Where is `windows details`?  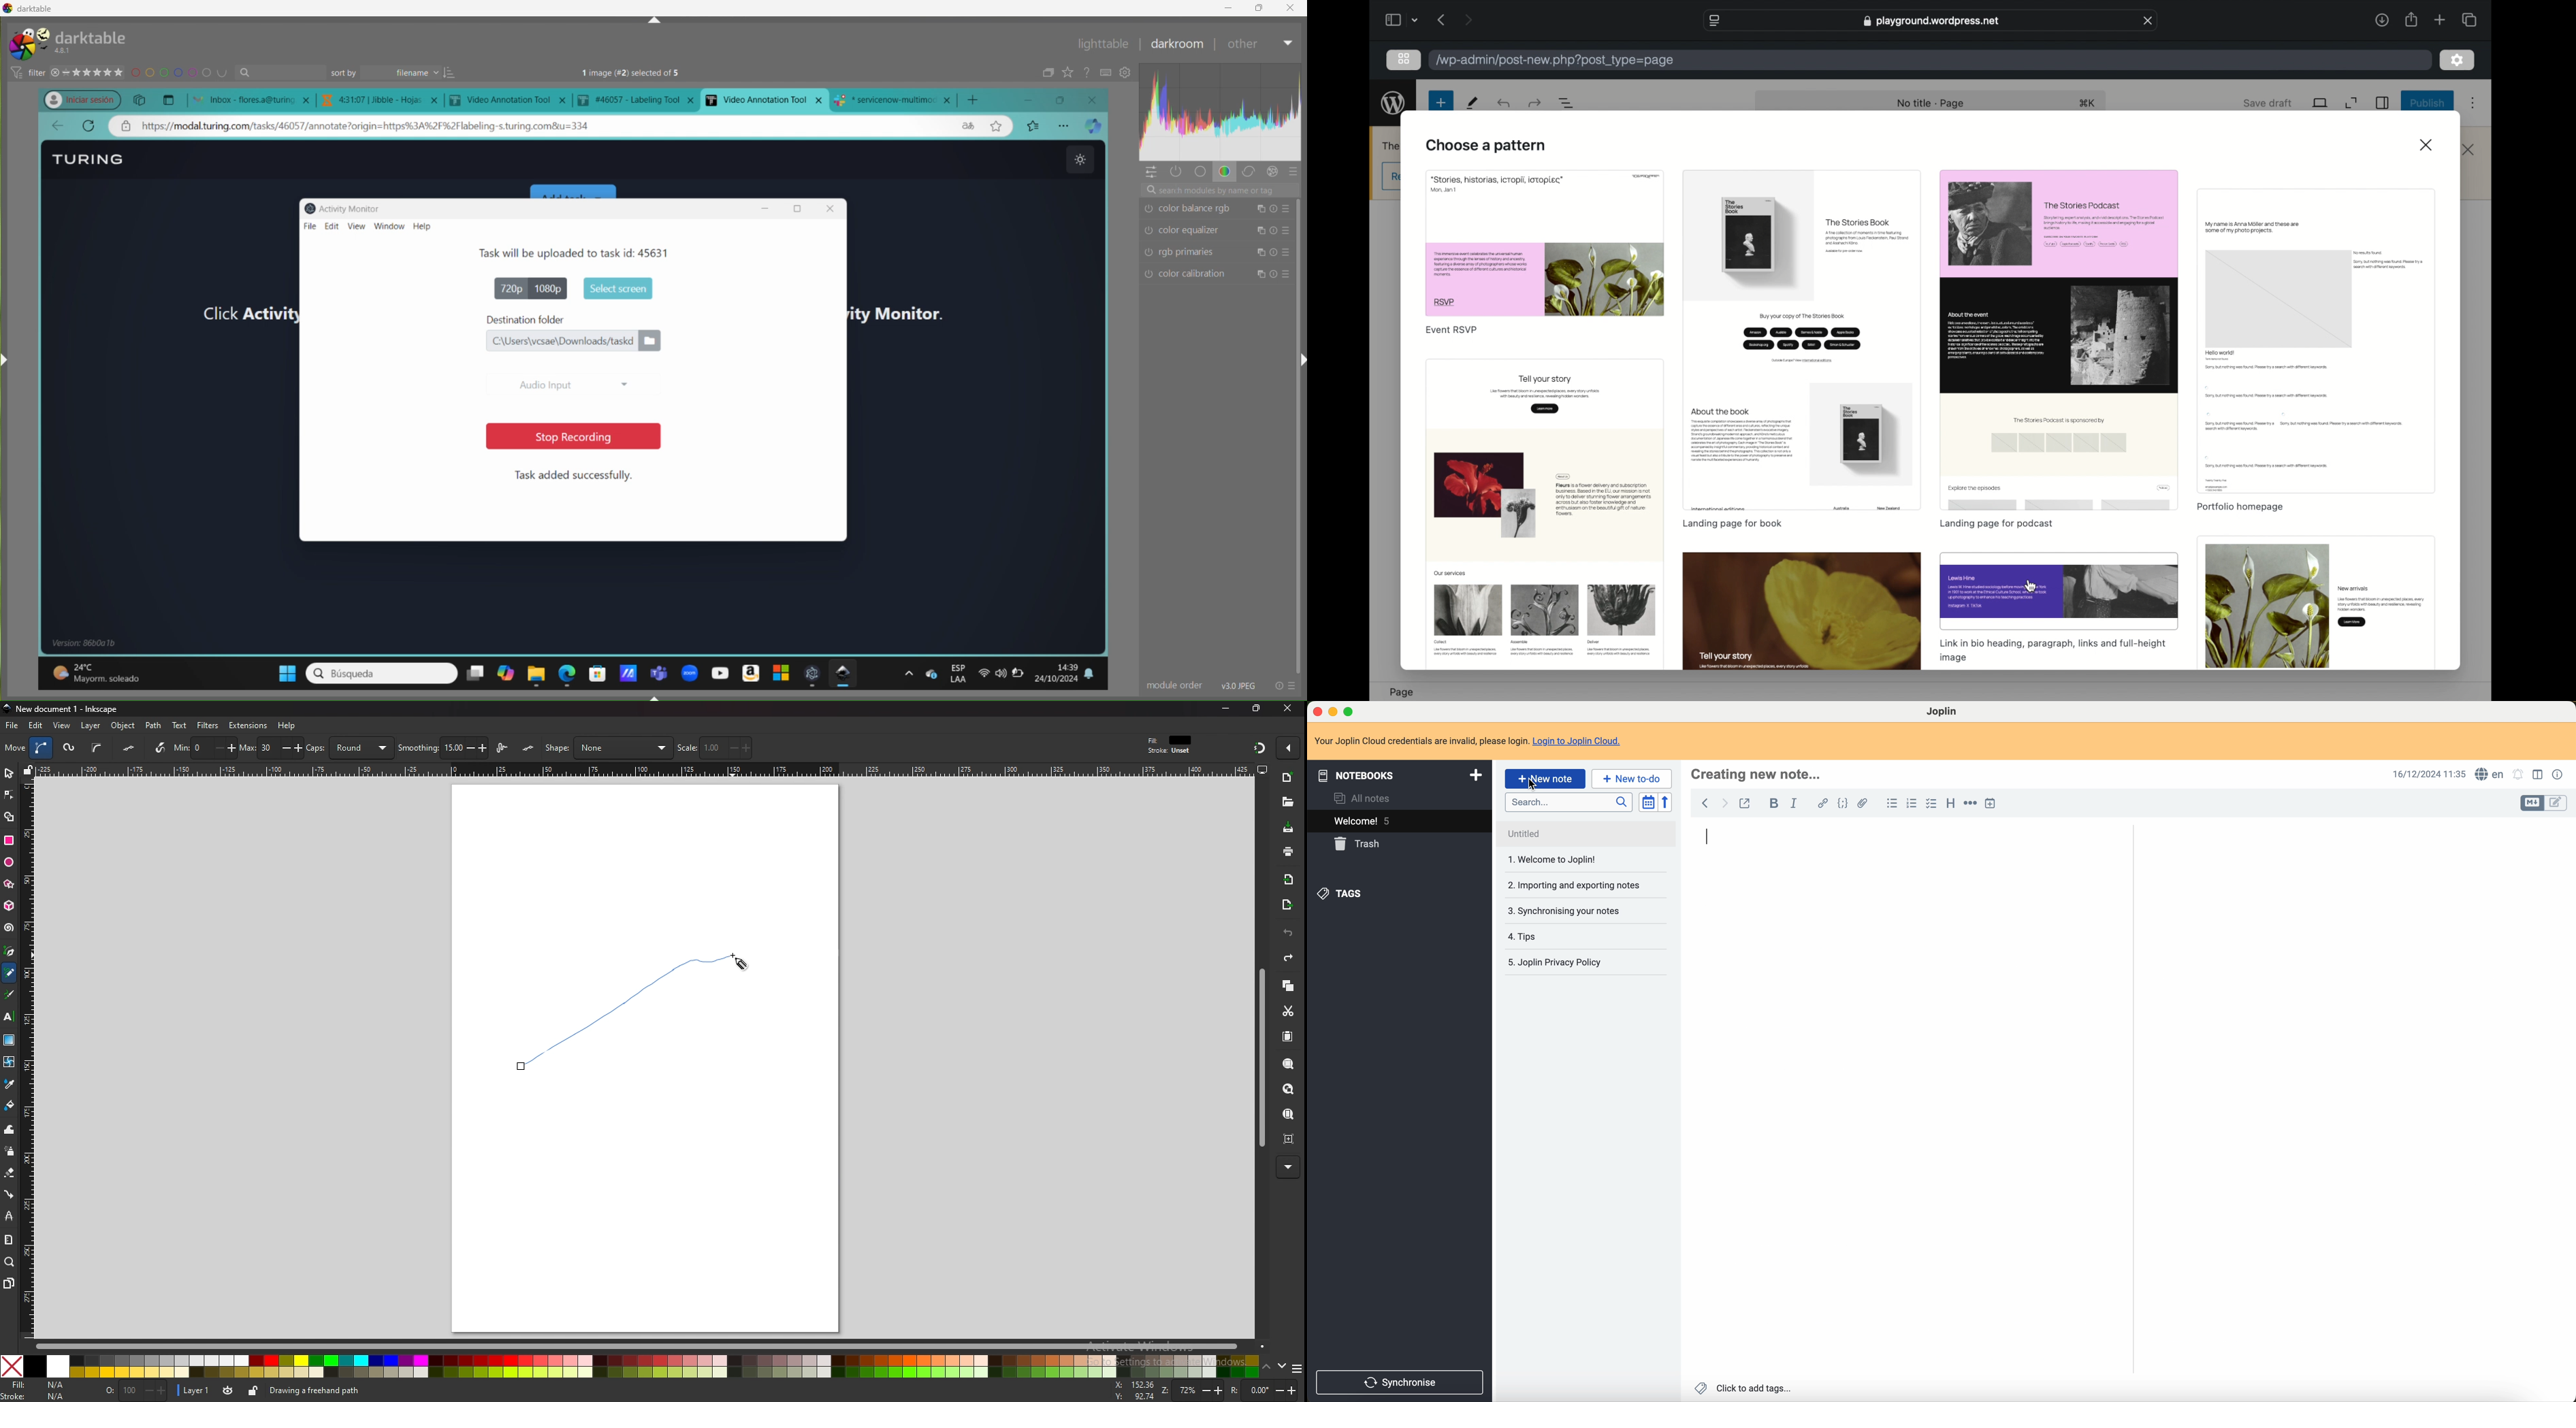
windows details is located at coordinates (91, 642).